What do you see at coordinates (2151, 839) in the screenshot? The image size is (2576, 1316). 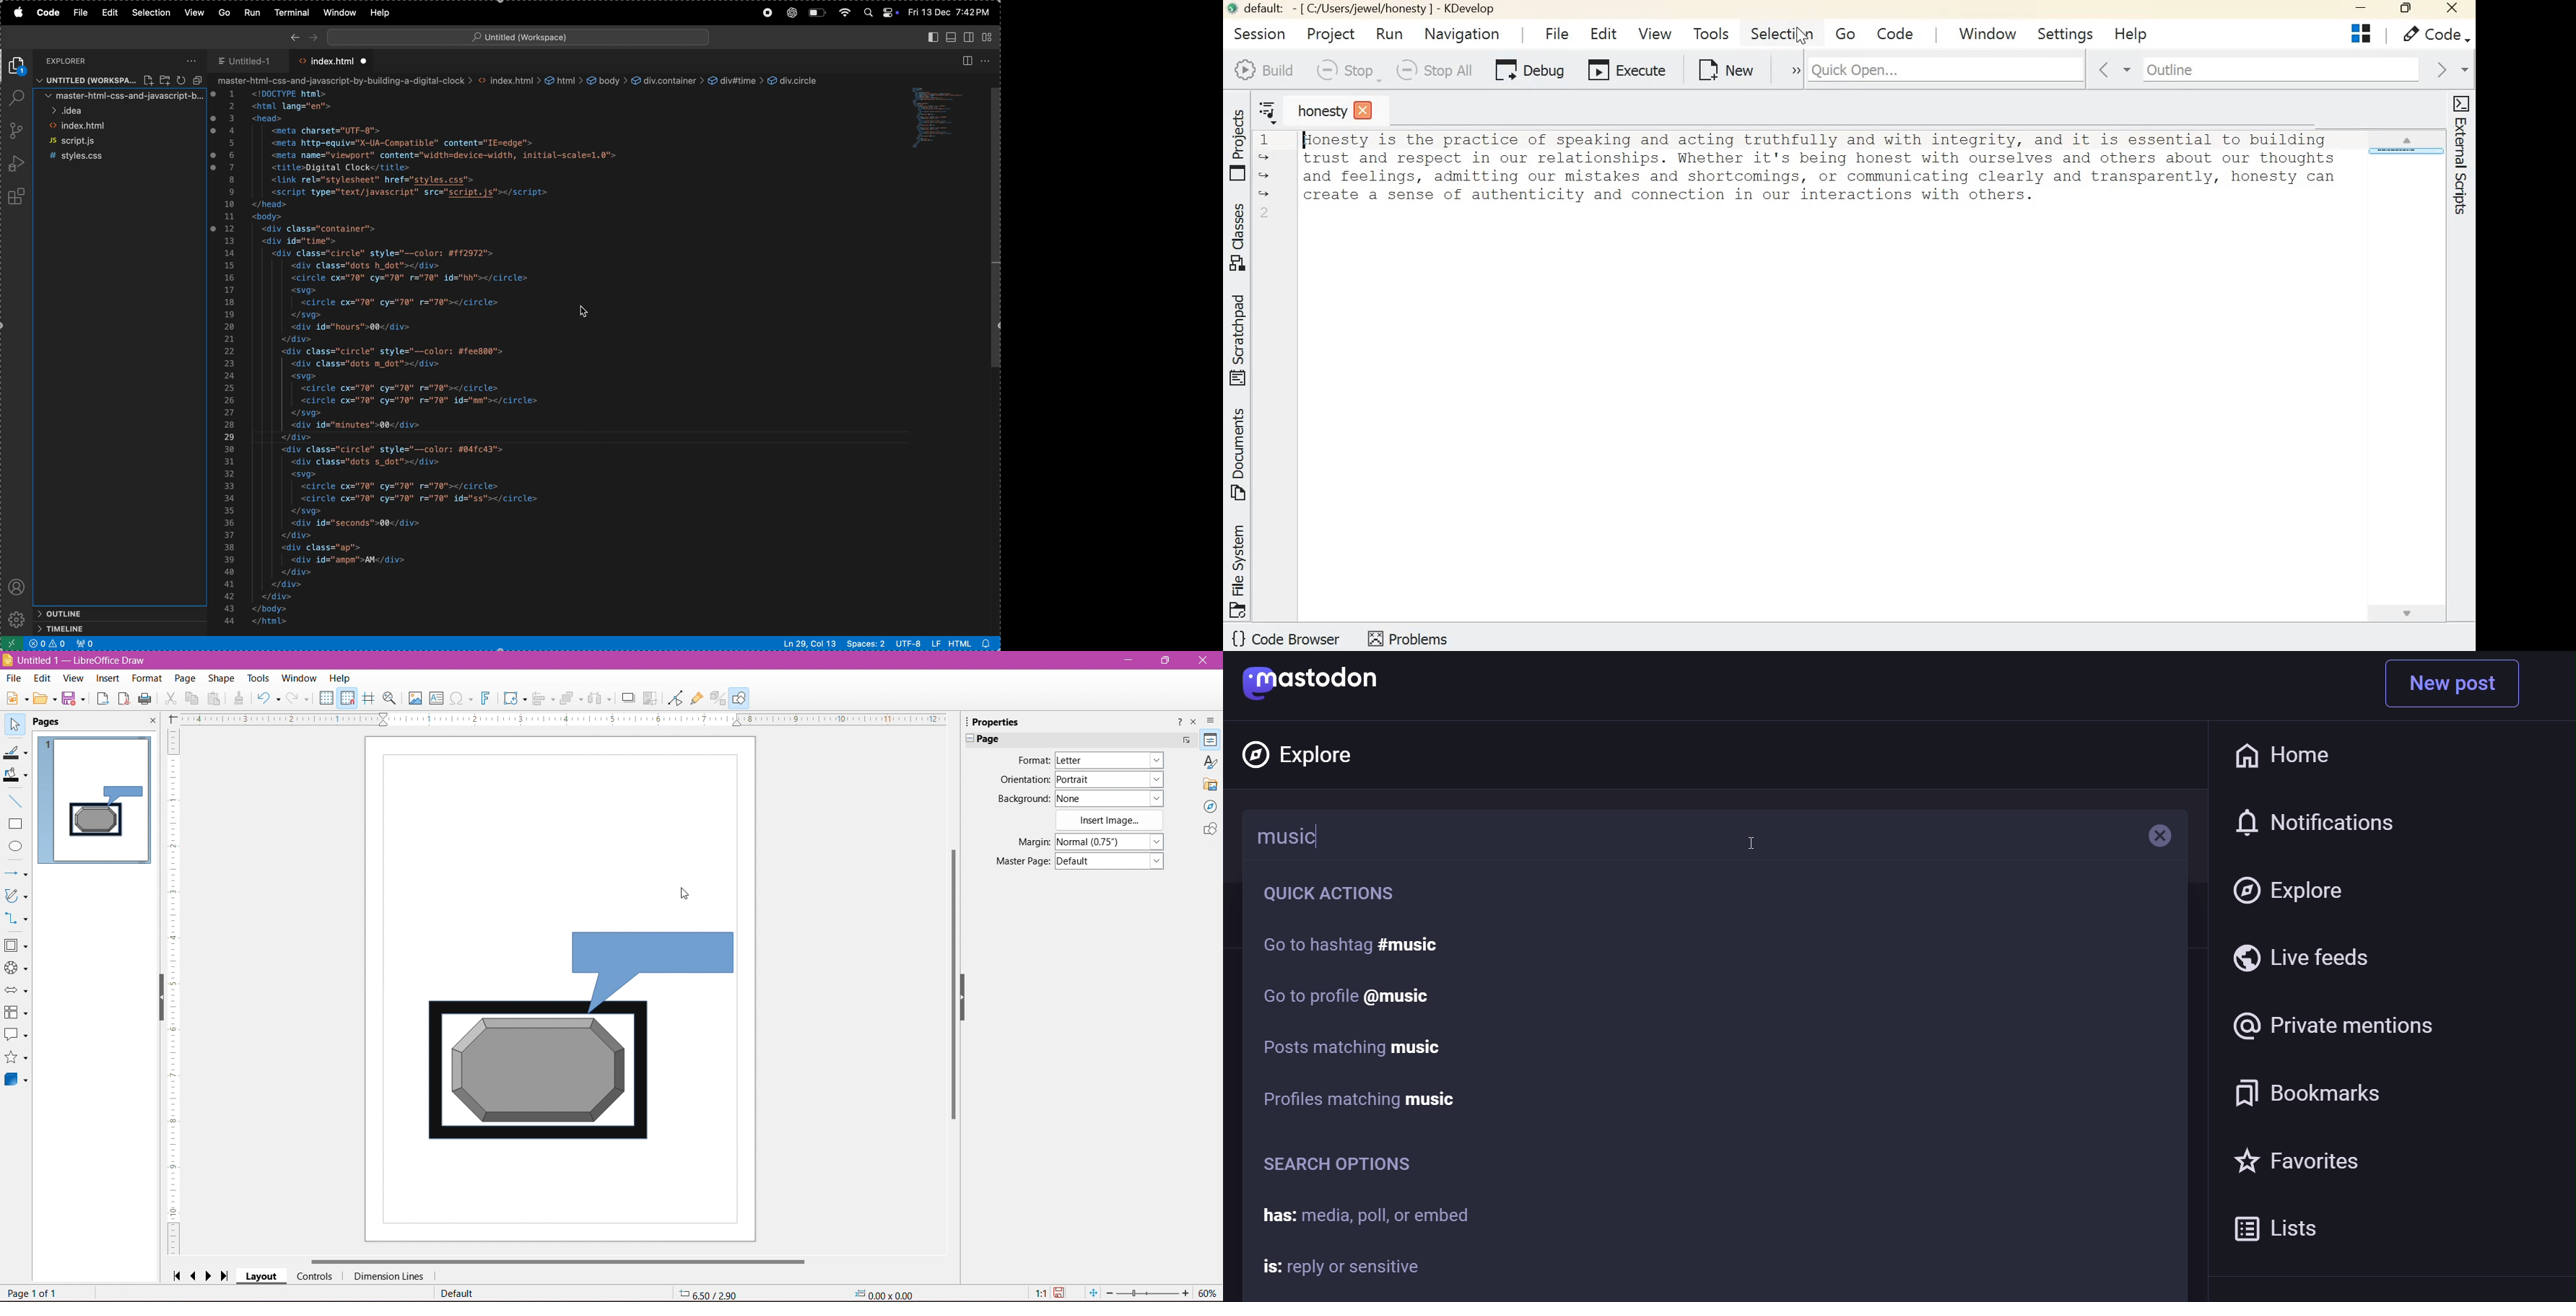 I see ` remove text` at bounding box center [2151, 839].